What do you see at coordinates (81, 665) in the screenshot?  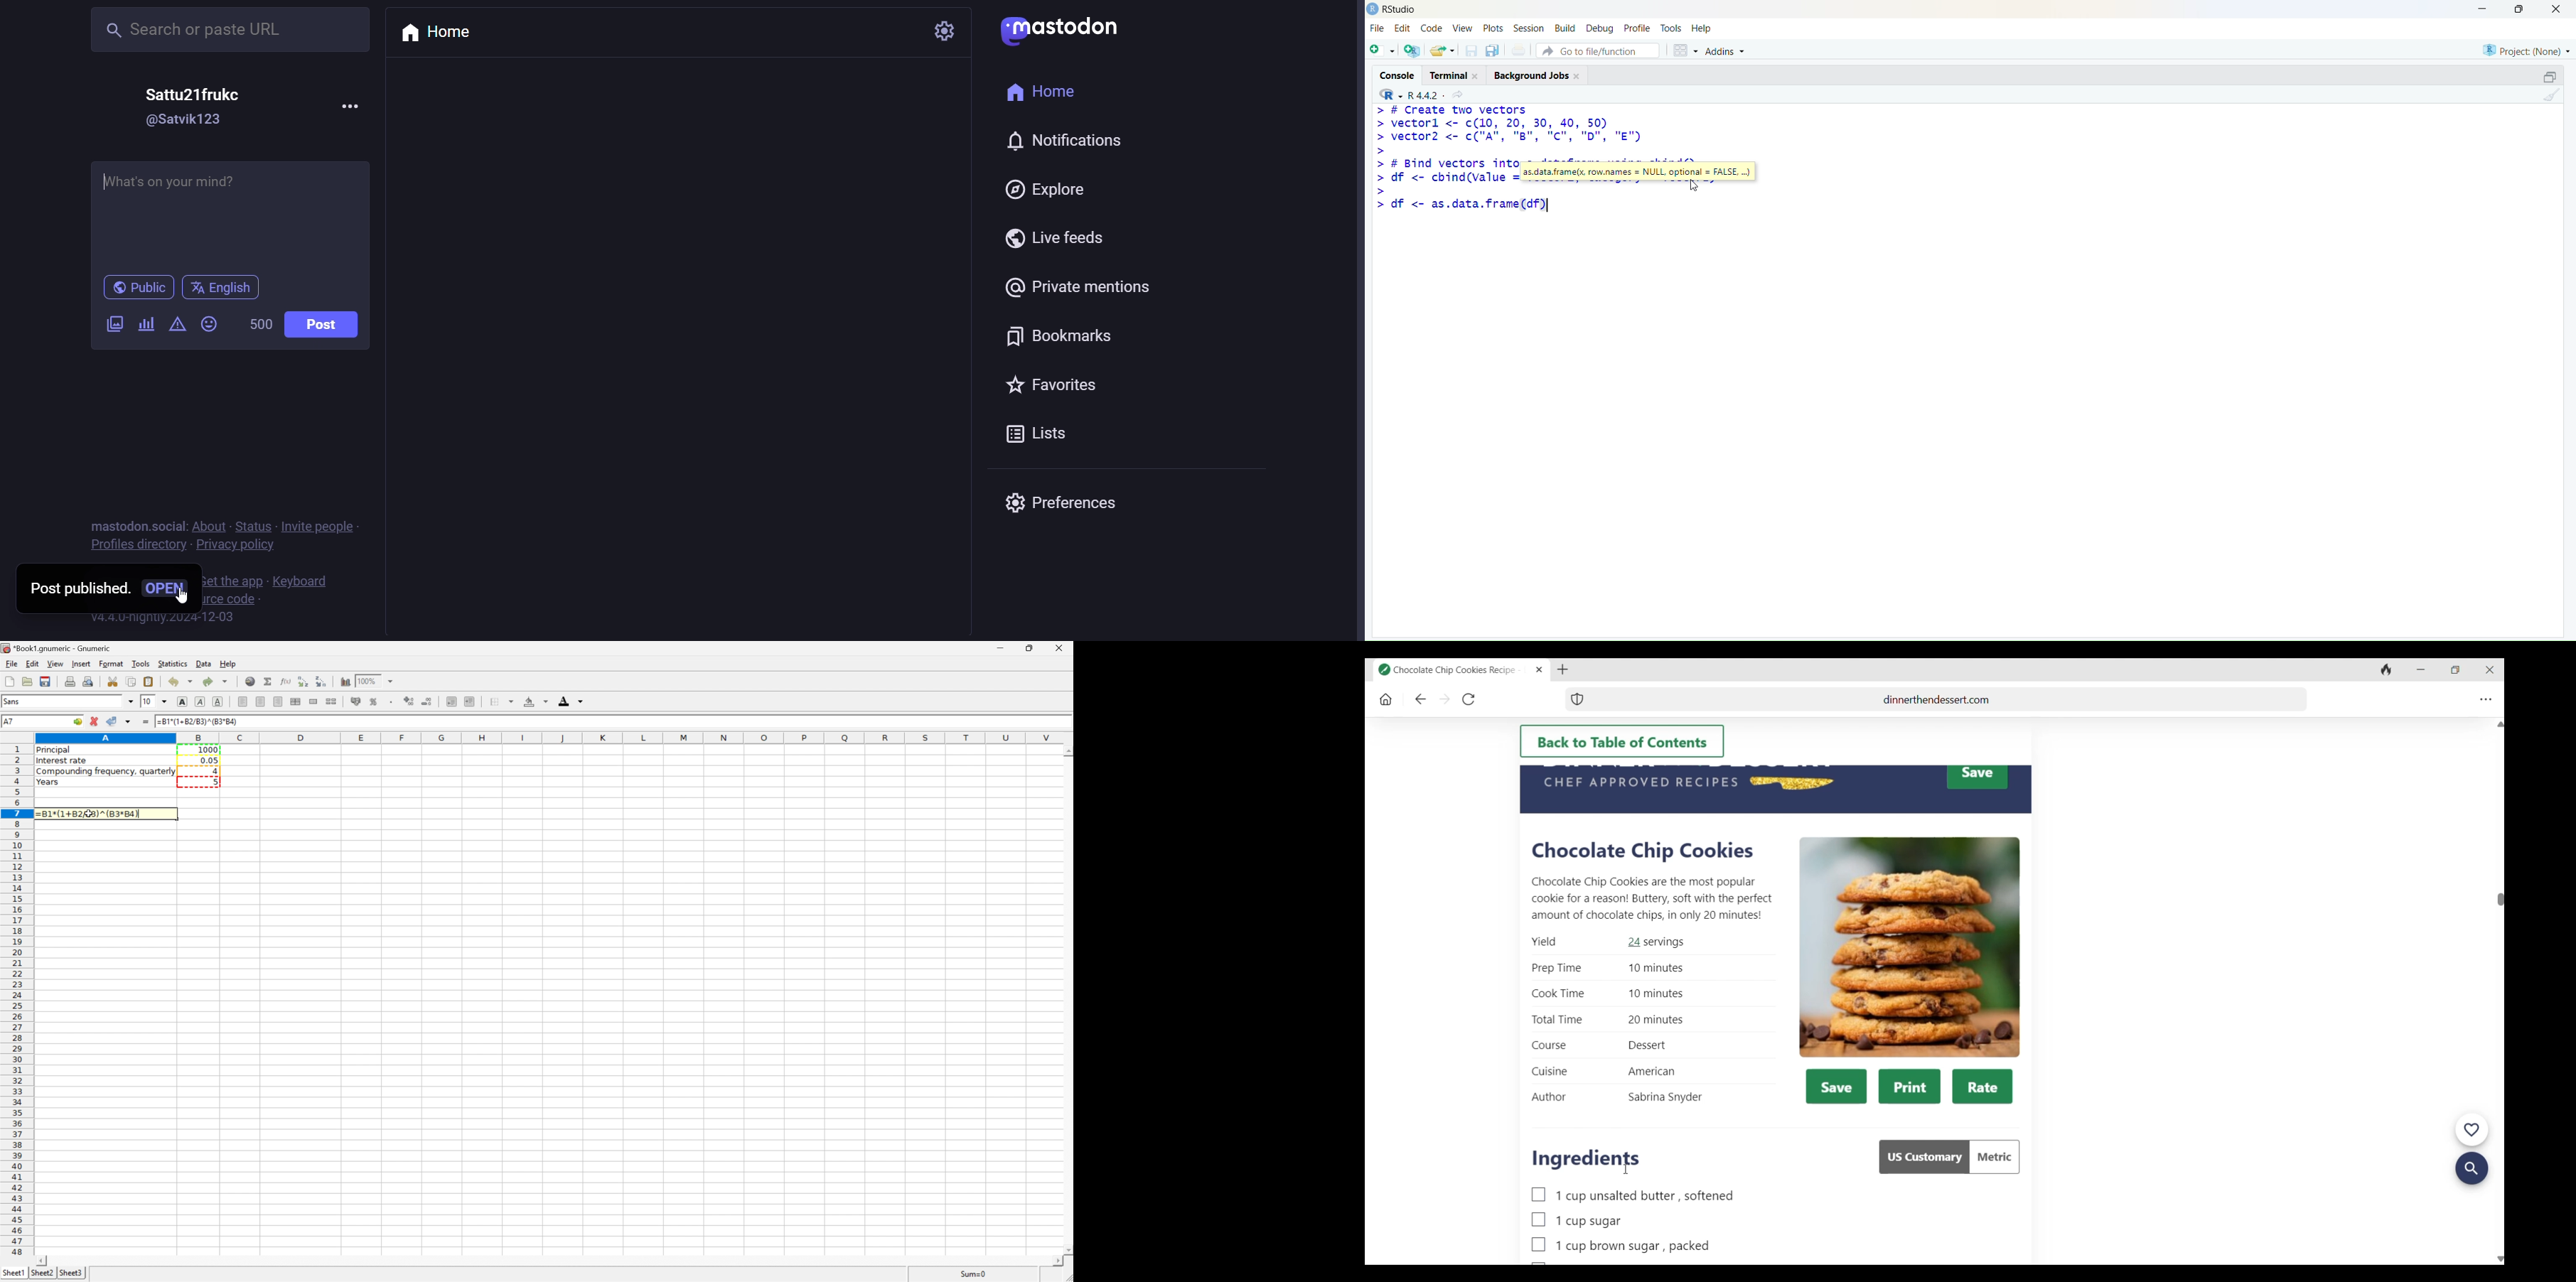 I see `insert` at bounding box center [81, 665].